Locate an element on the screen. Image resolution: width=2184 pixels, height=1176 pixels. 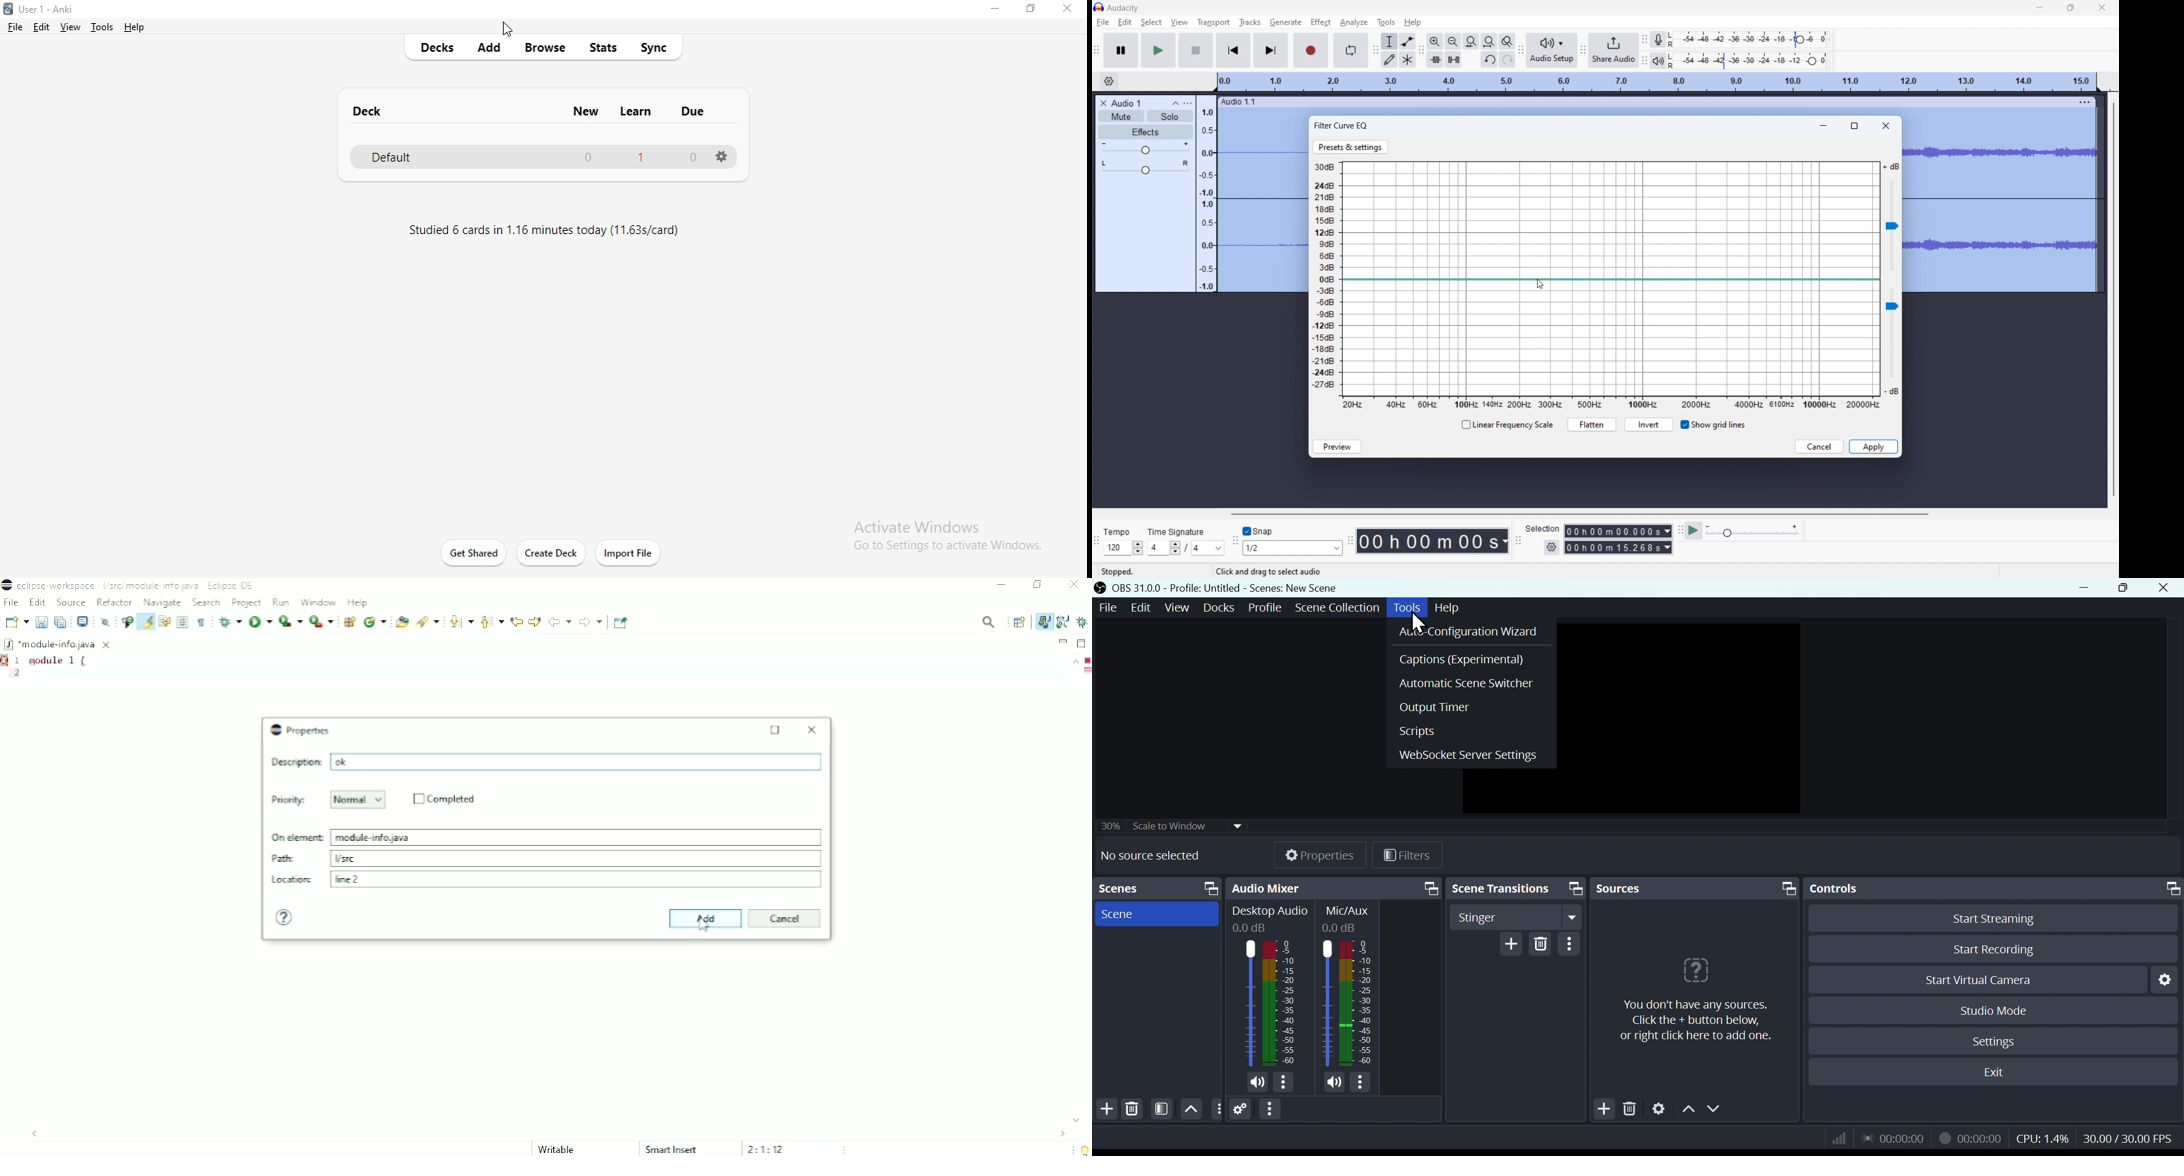
Exit is located at coordinates (1992, 1072).